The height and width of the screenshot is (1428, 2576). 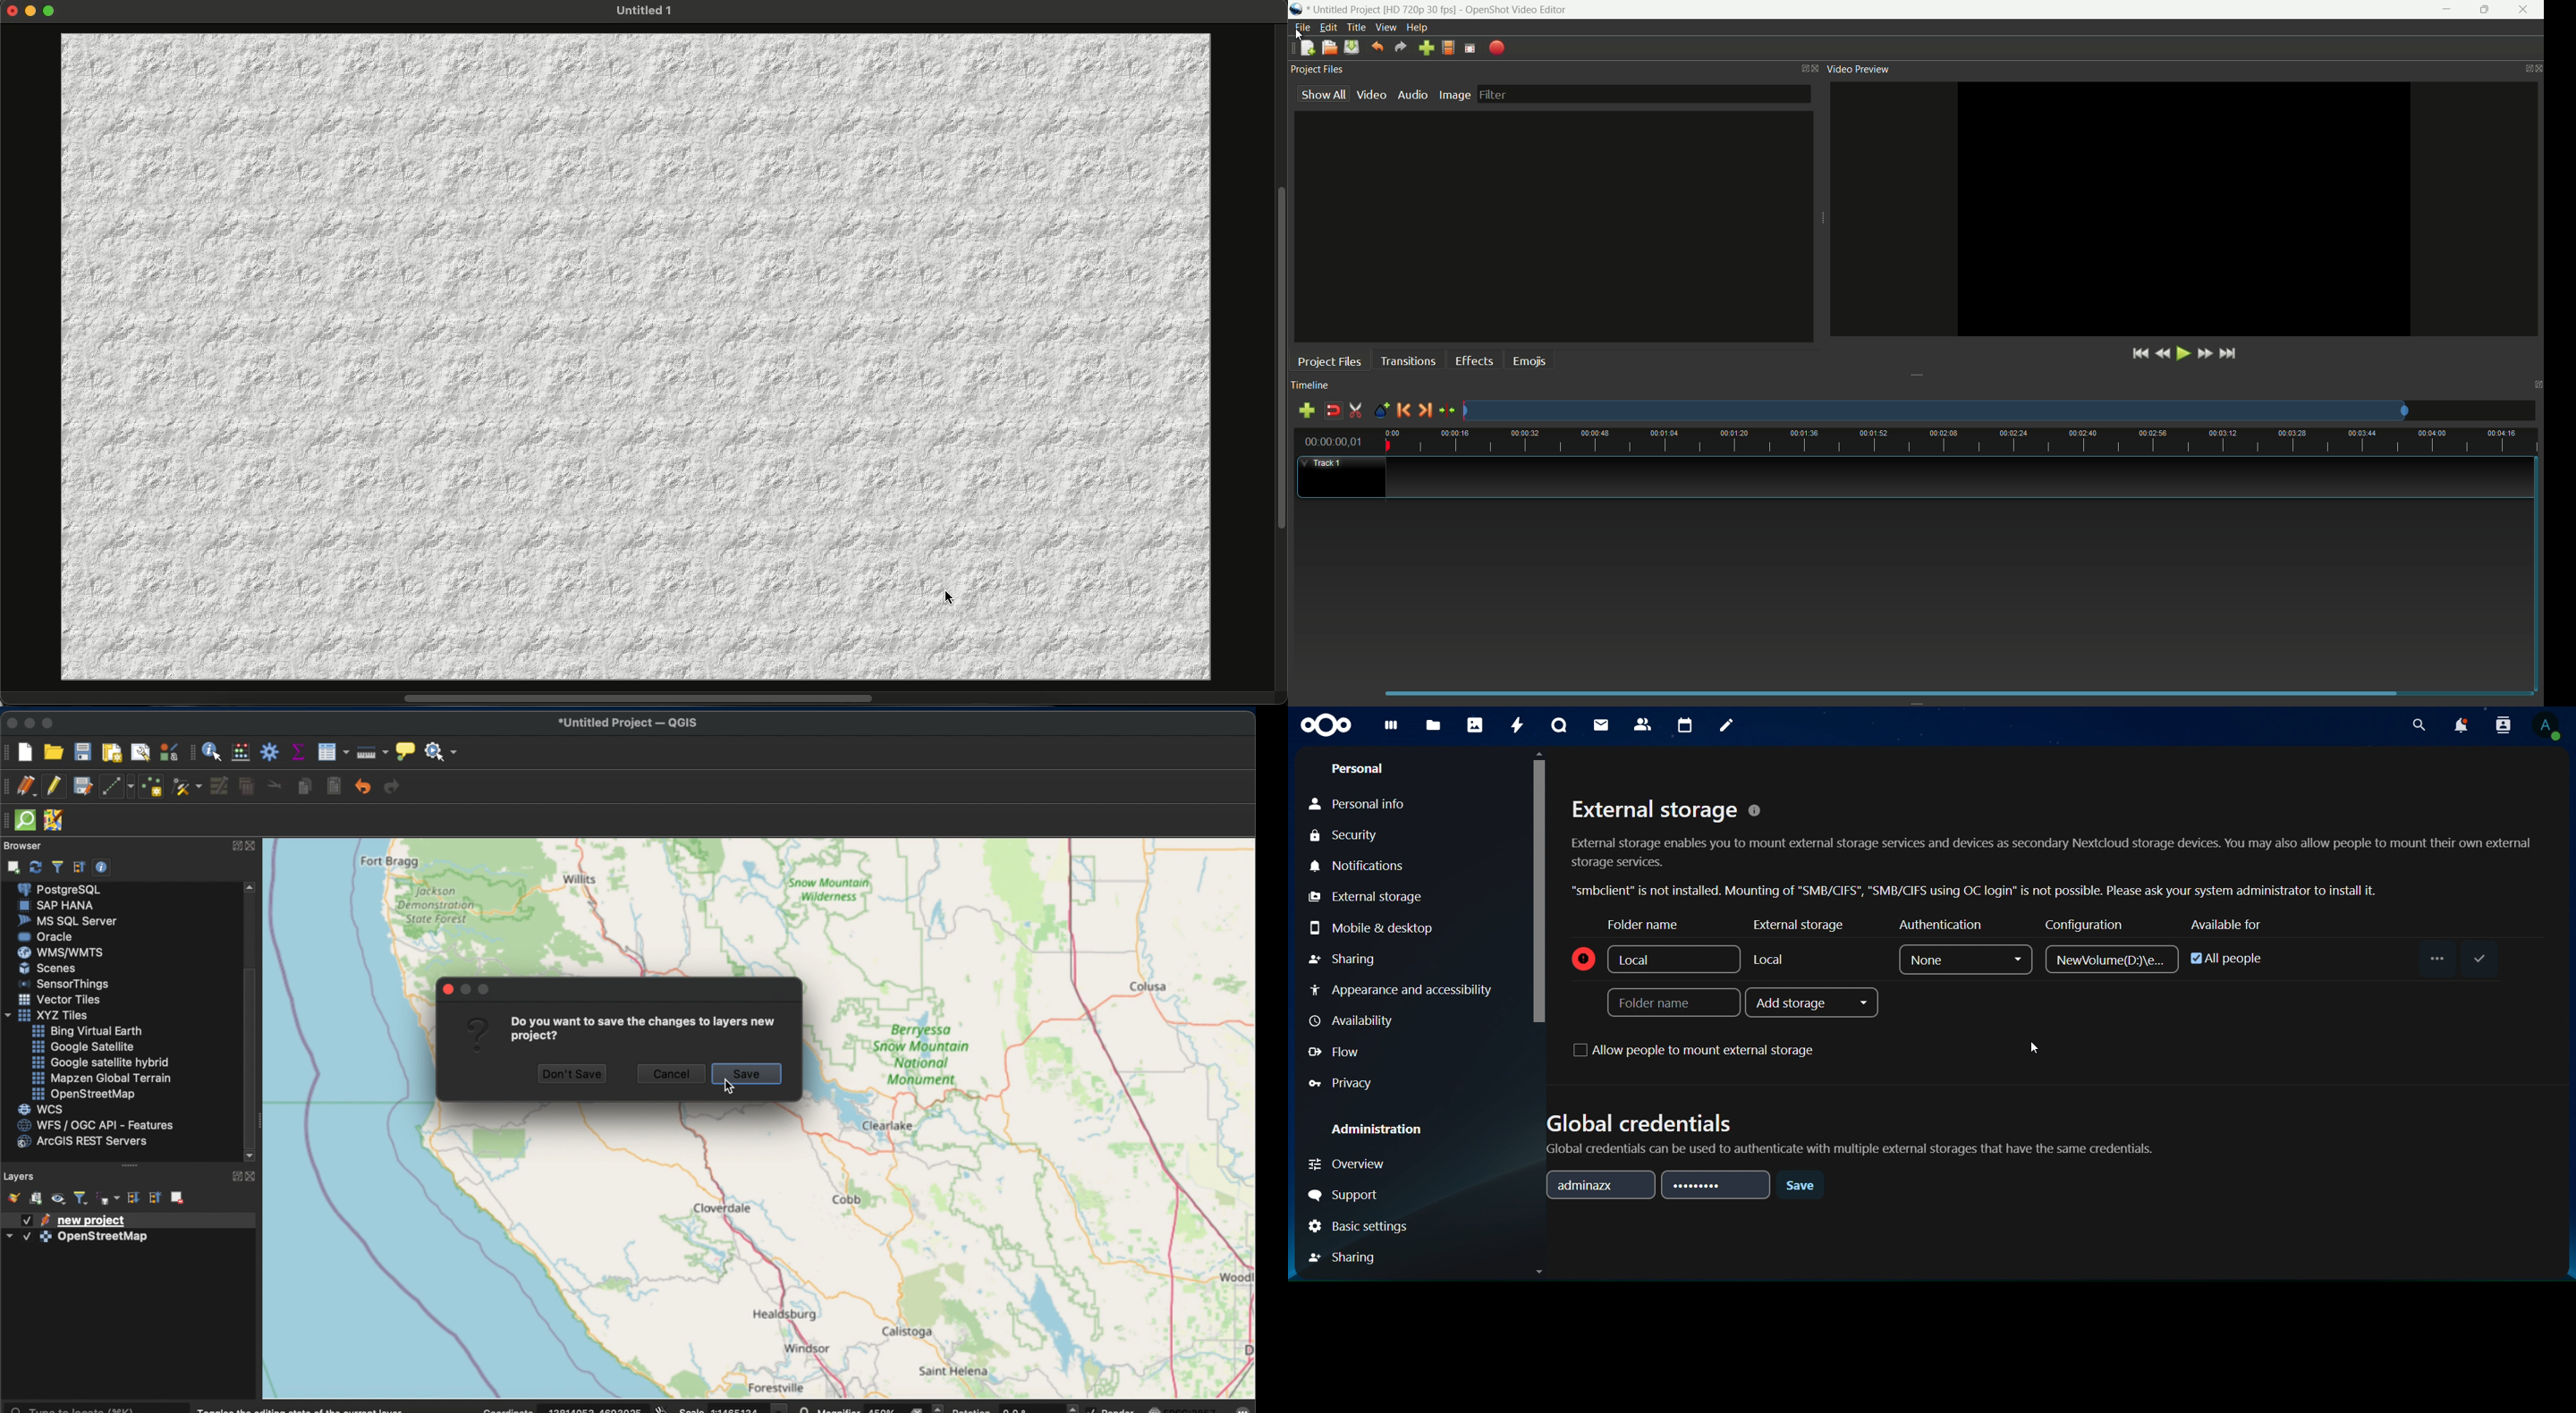 I want to click on measure line, so click(x=370, y=752).